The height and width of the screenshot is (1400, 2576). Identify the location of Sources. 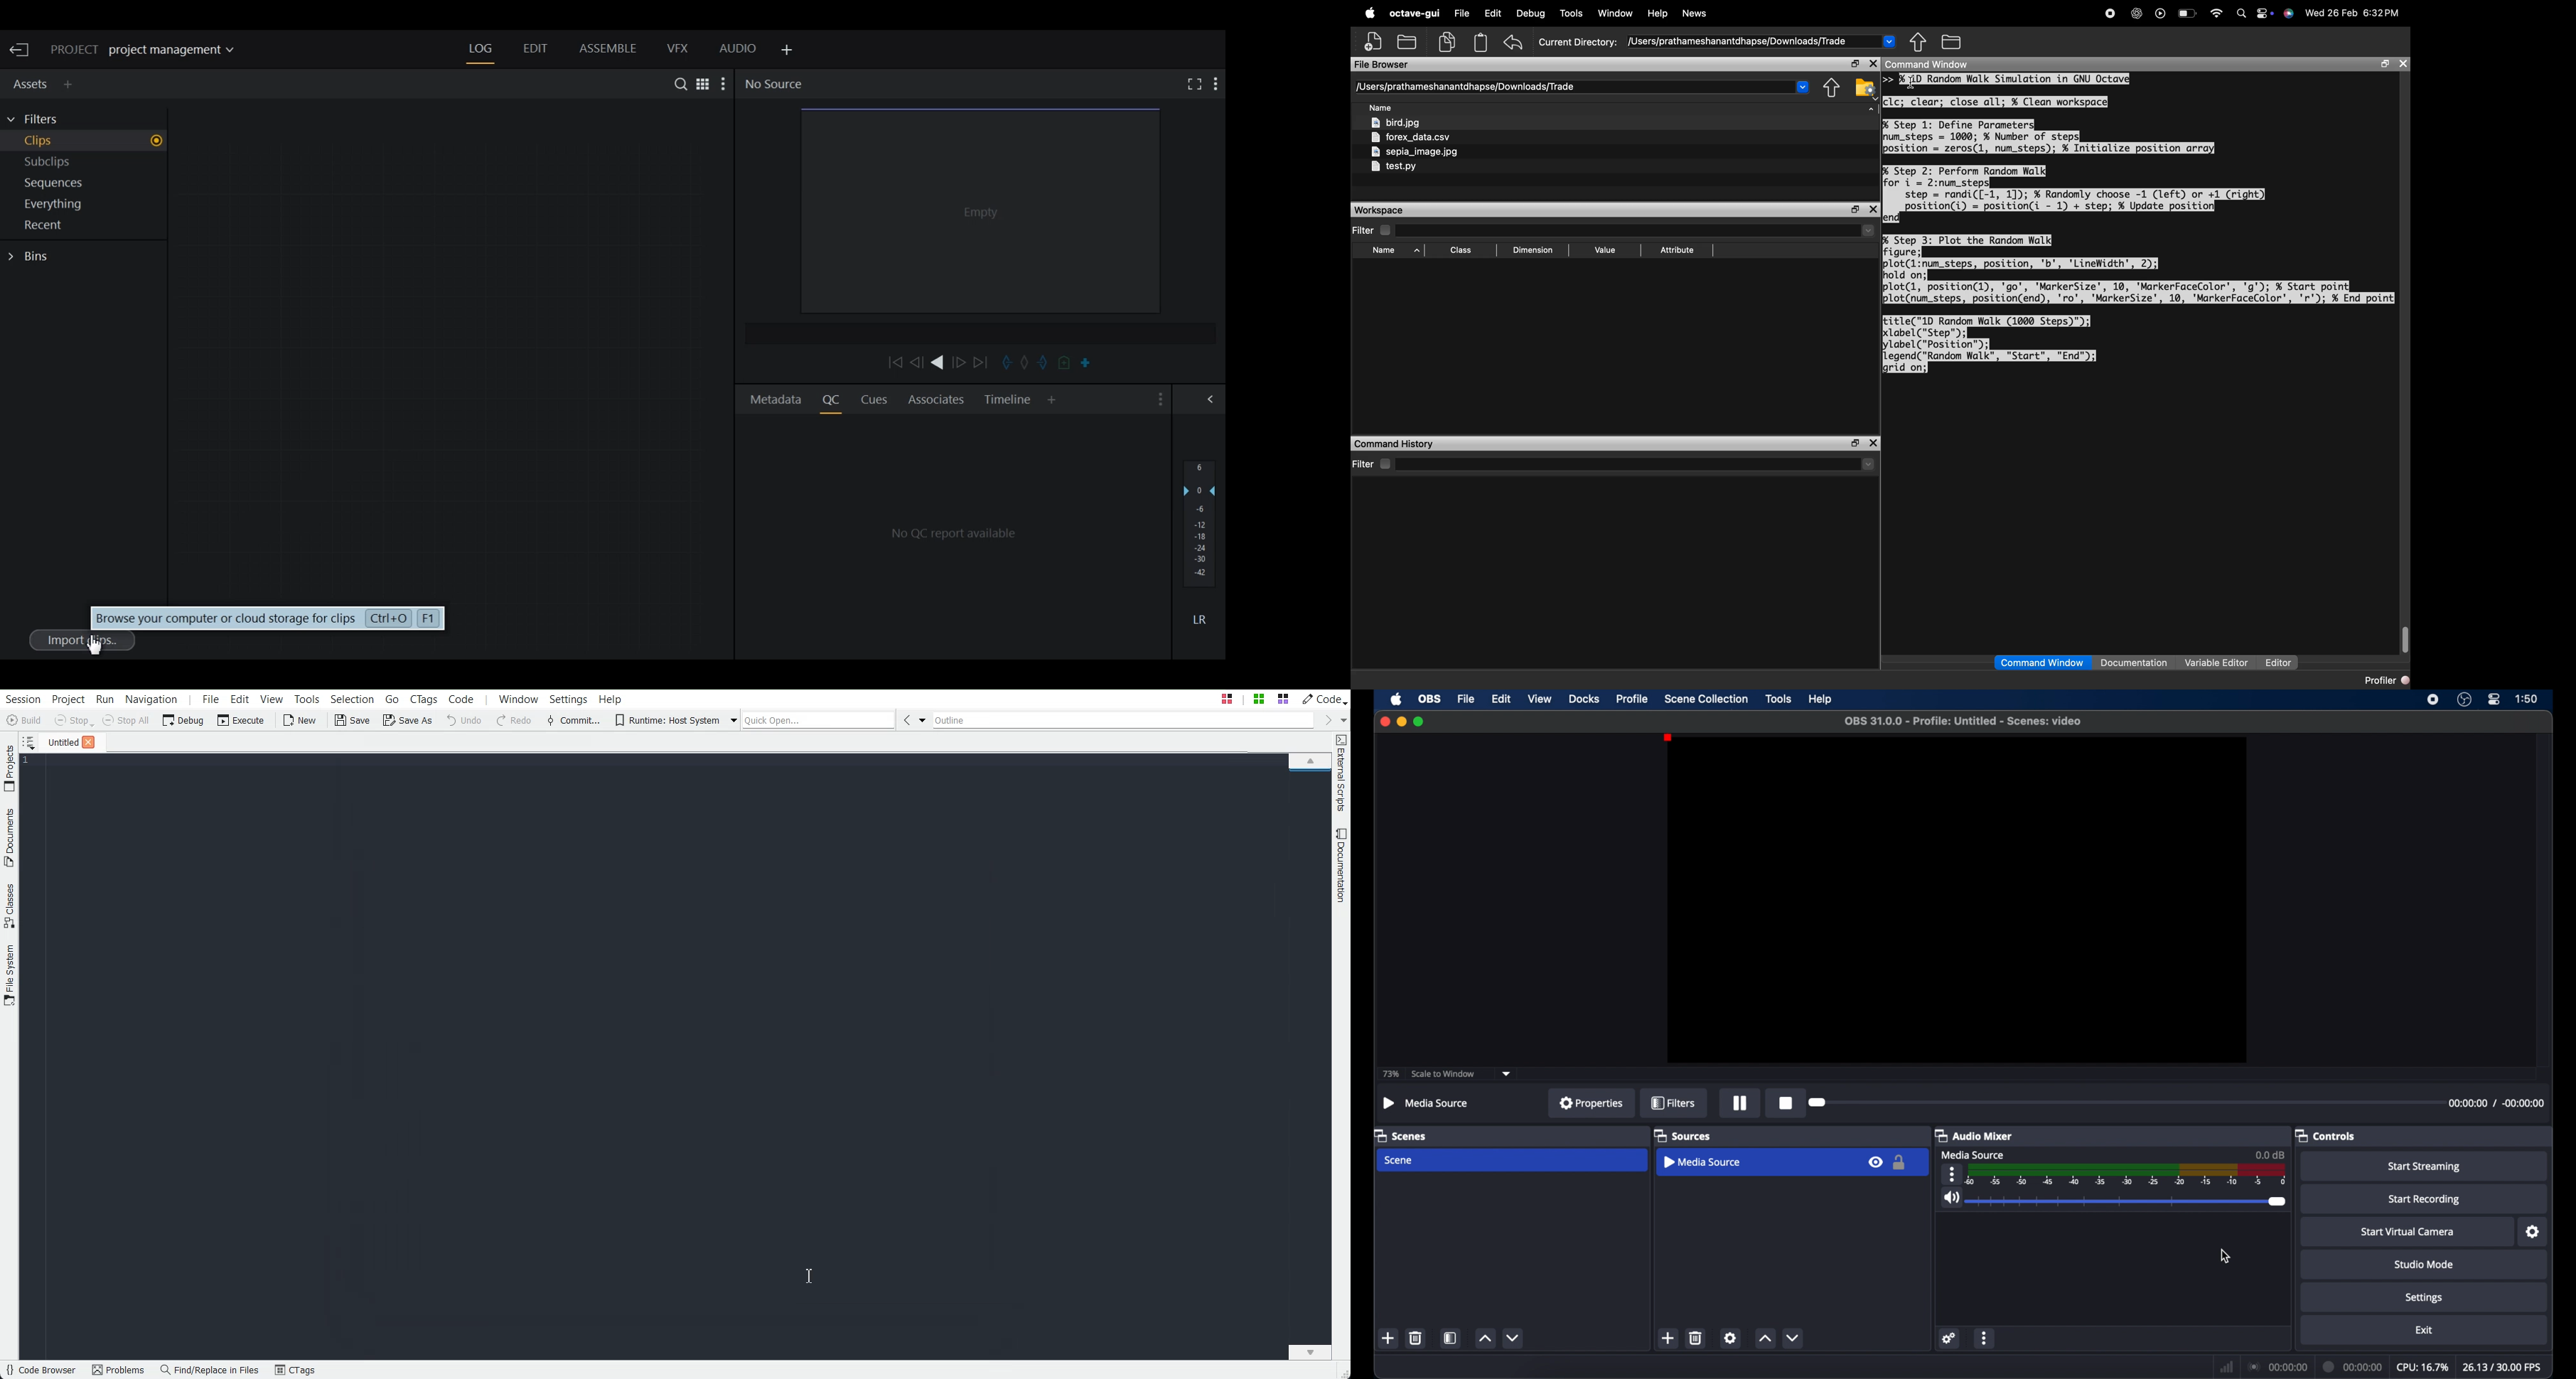
(1685, 1136).